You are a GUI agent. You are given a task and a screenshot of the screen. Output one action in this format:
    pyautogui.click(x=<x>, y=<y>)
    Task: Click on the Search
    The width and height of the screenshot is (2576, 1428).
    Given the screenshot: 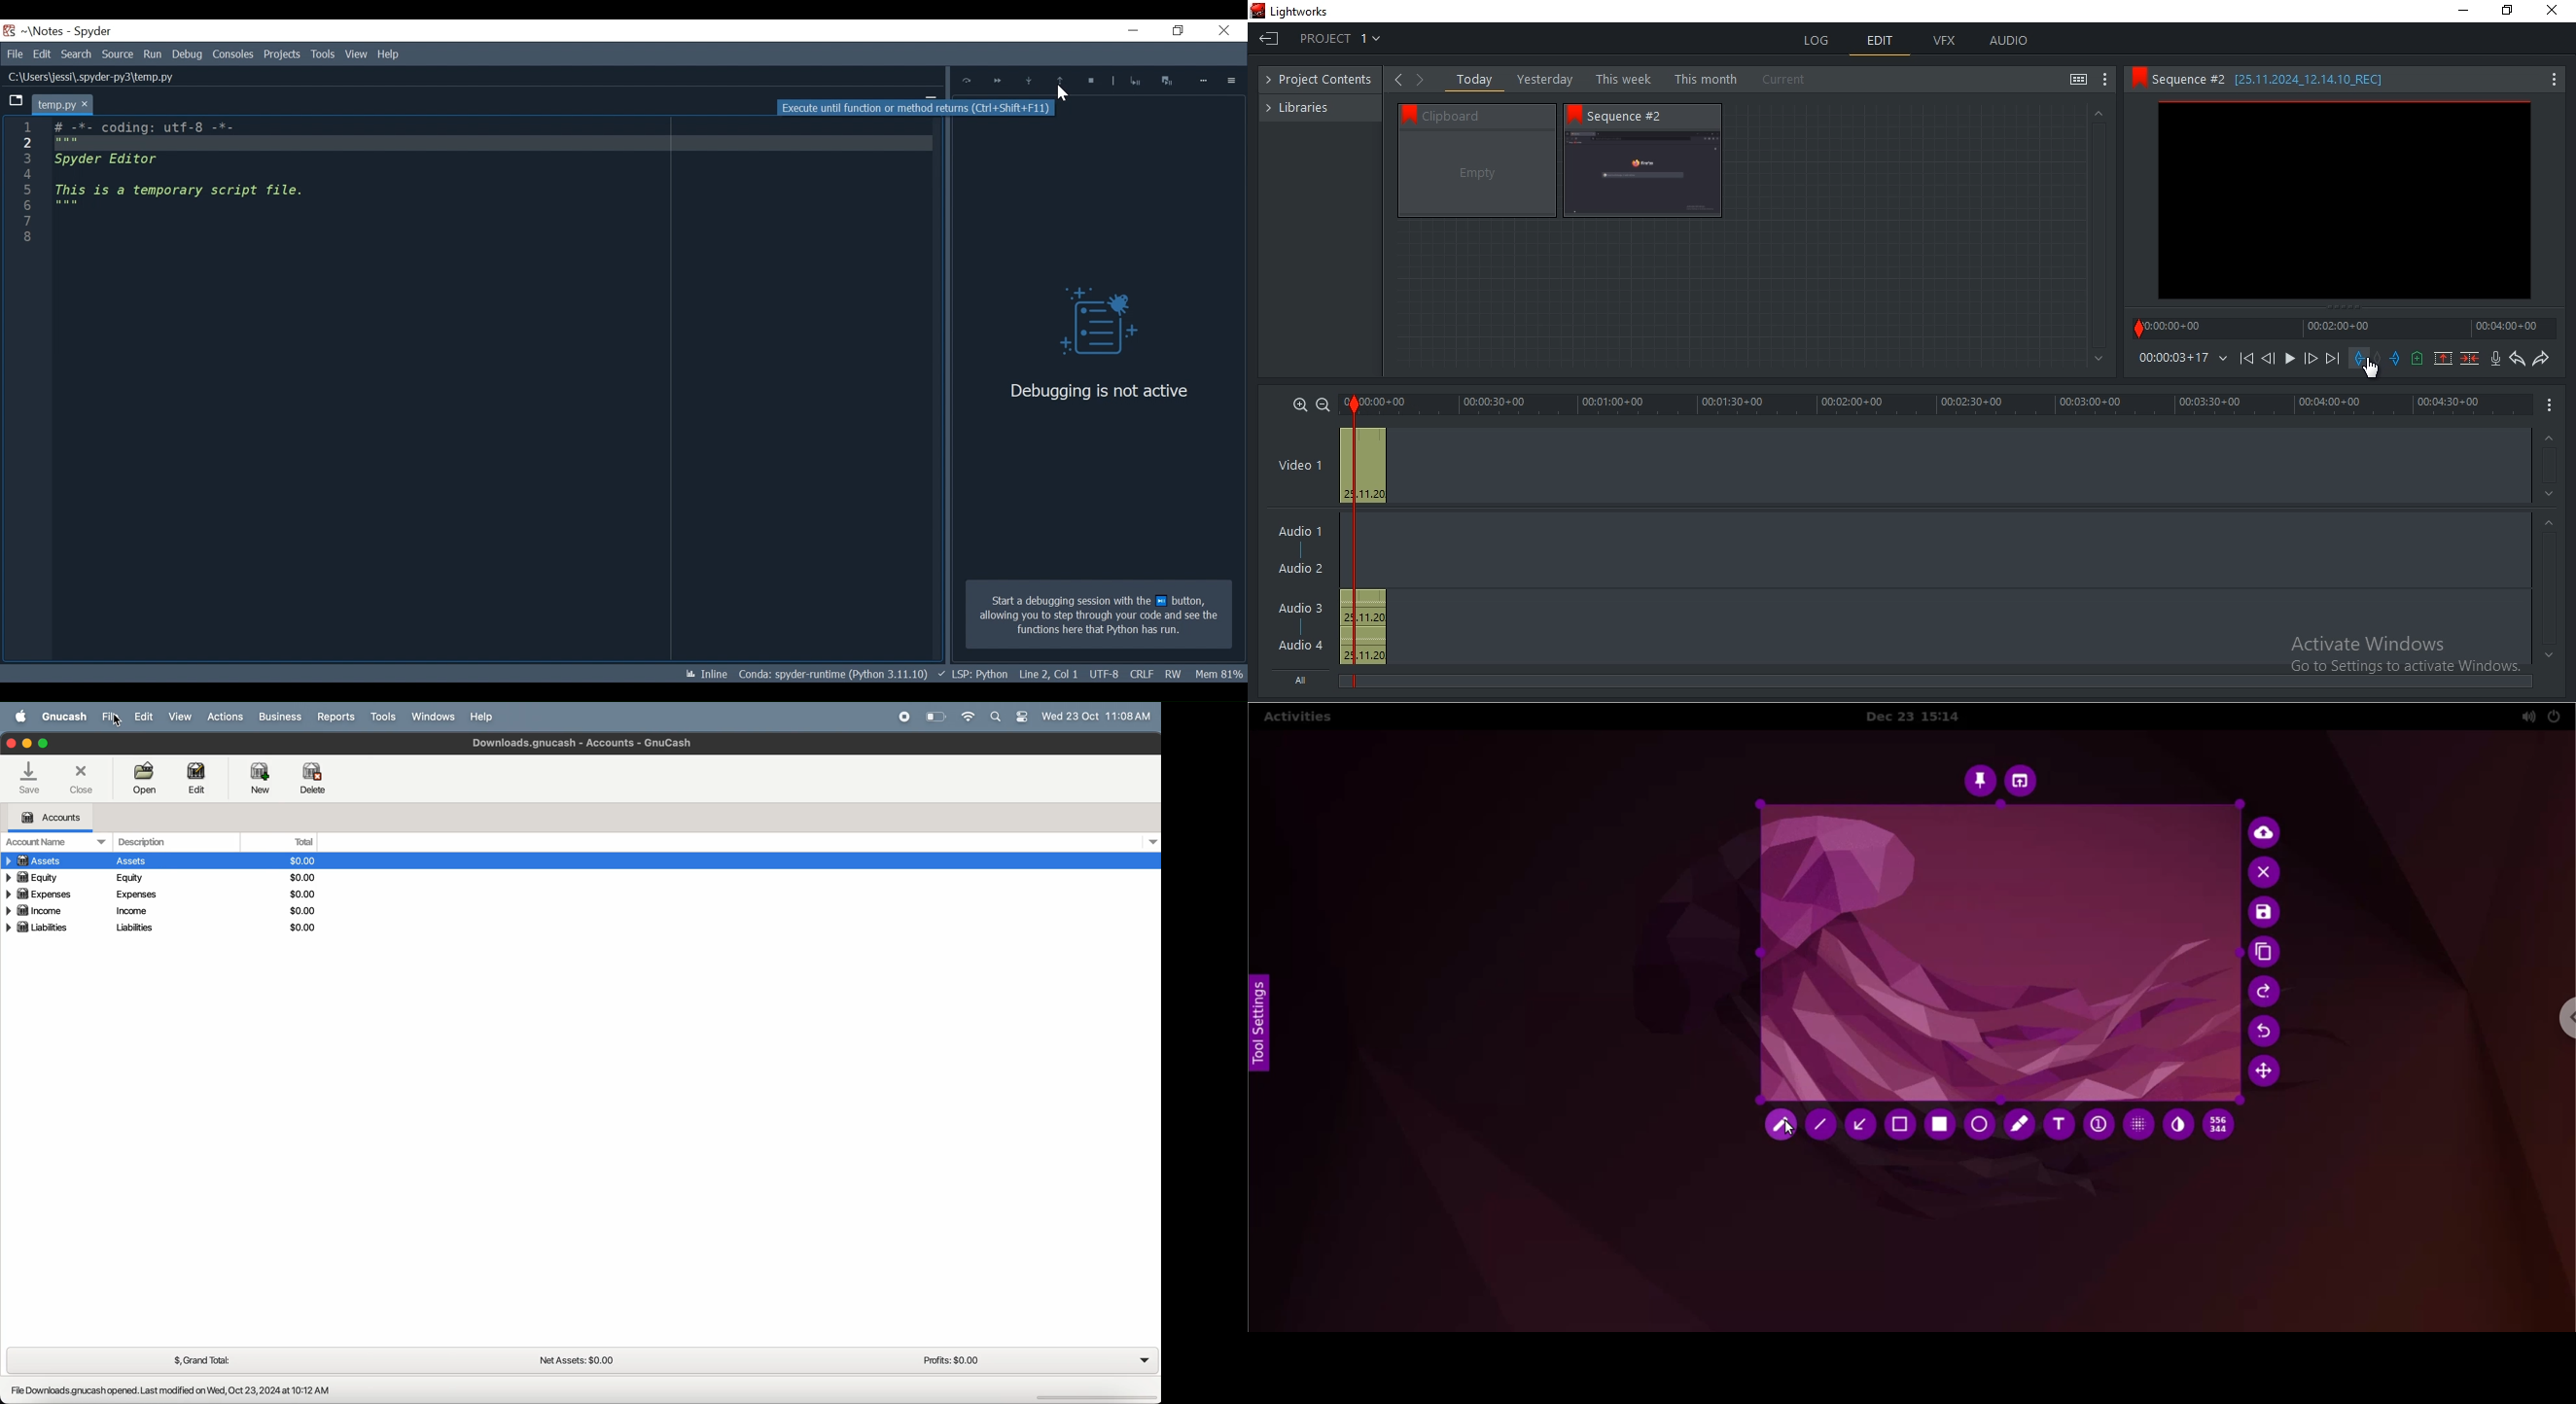 What is the action you would take?
    pyautogui.click(x=78, y=54)
    